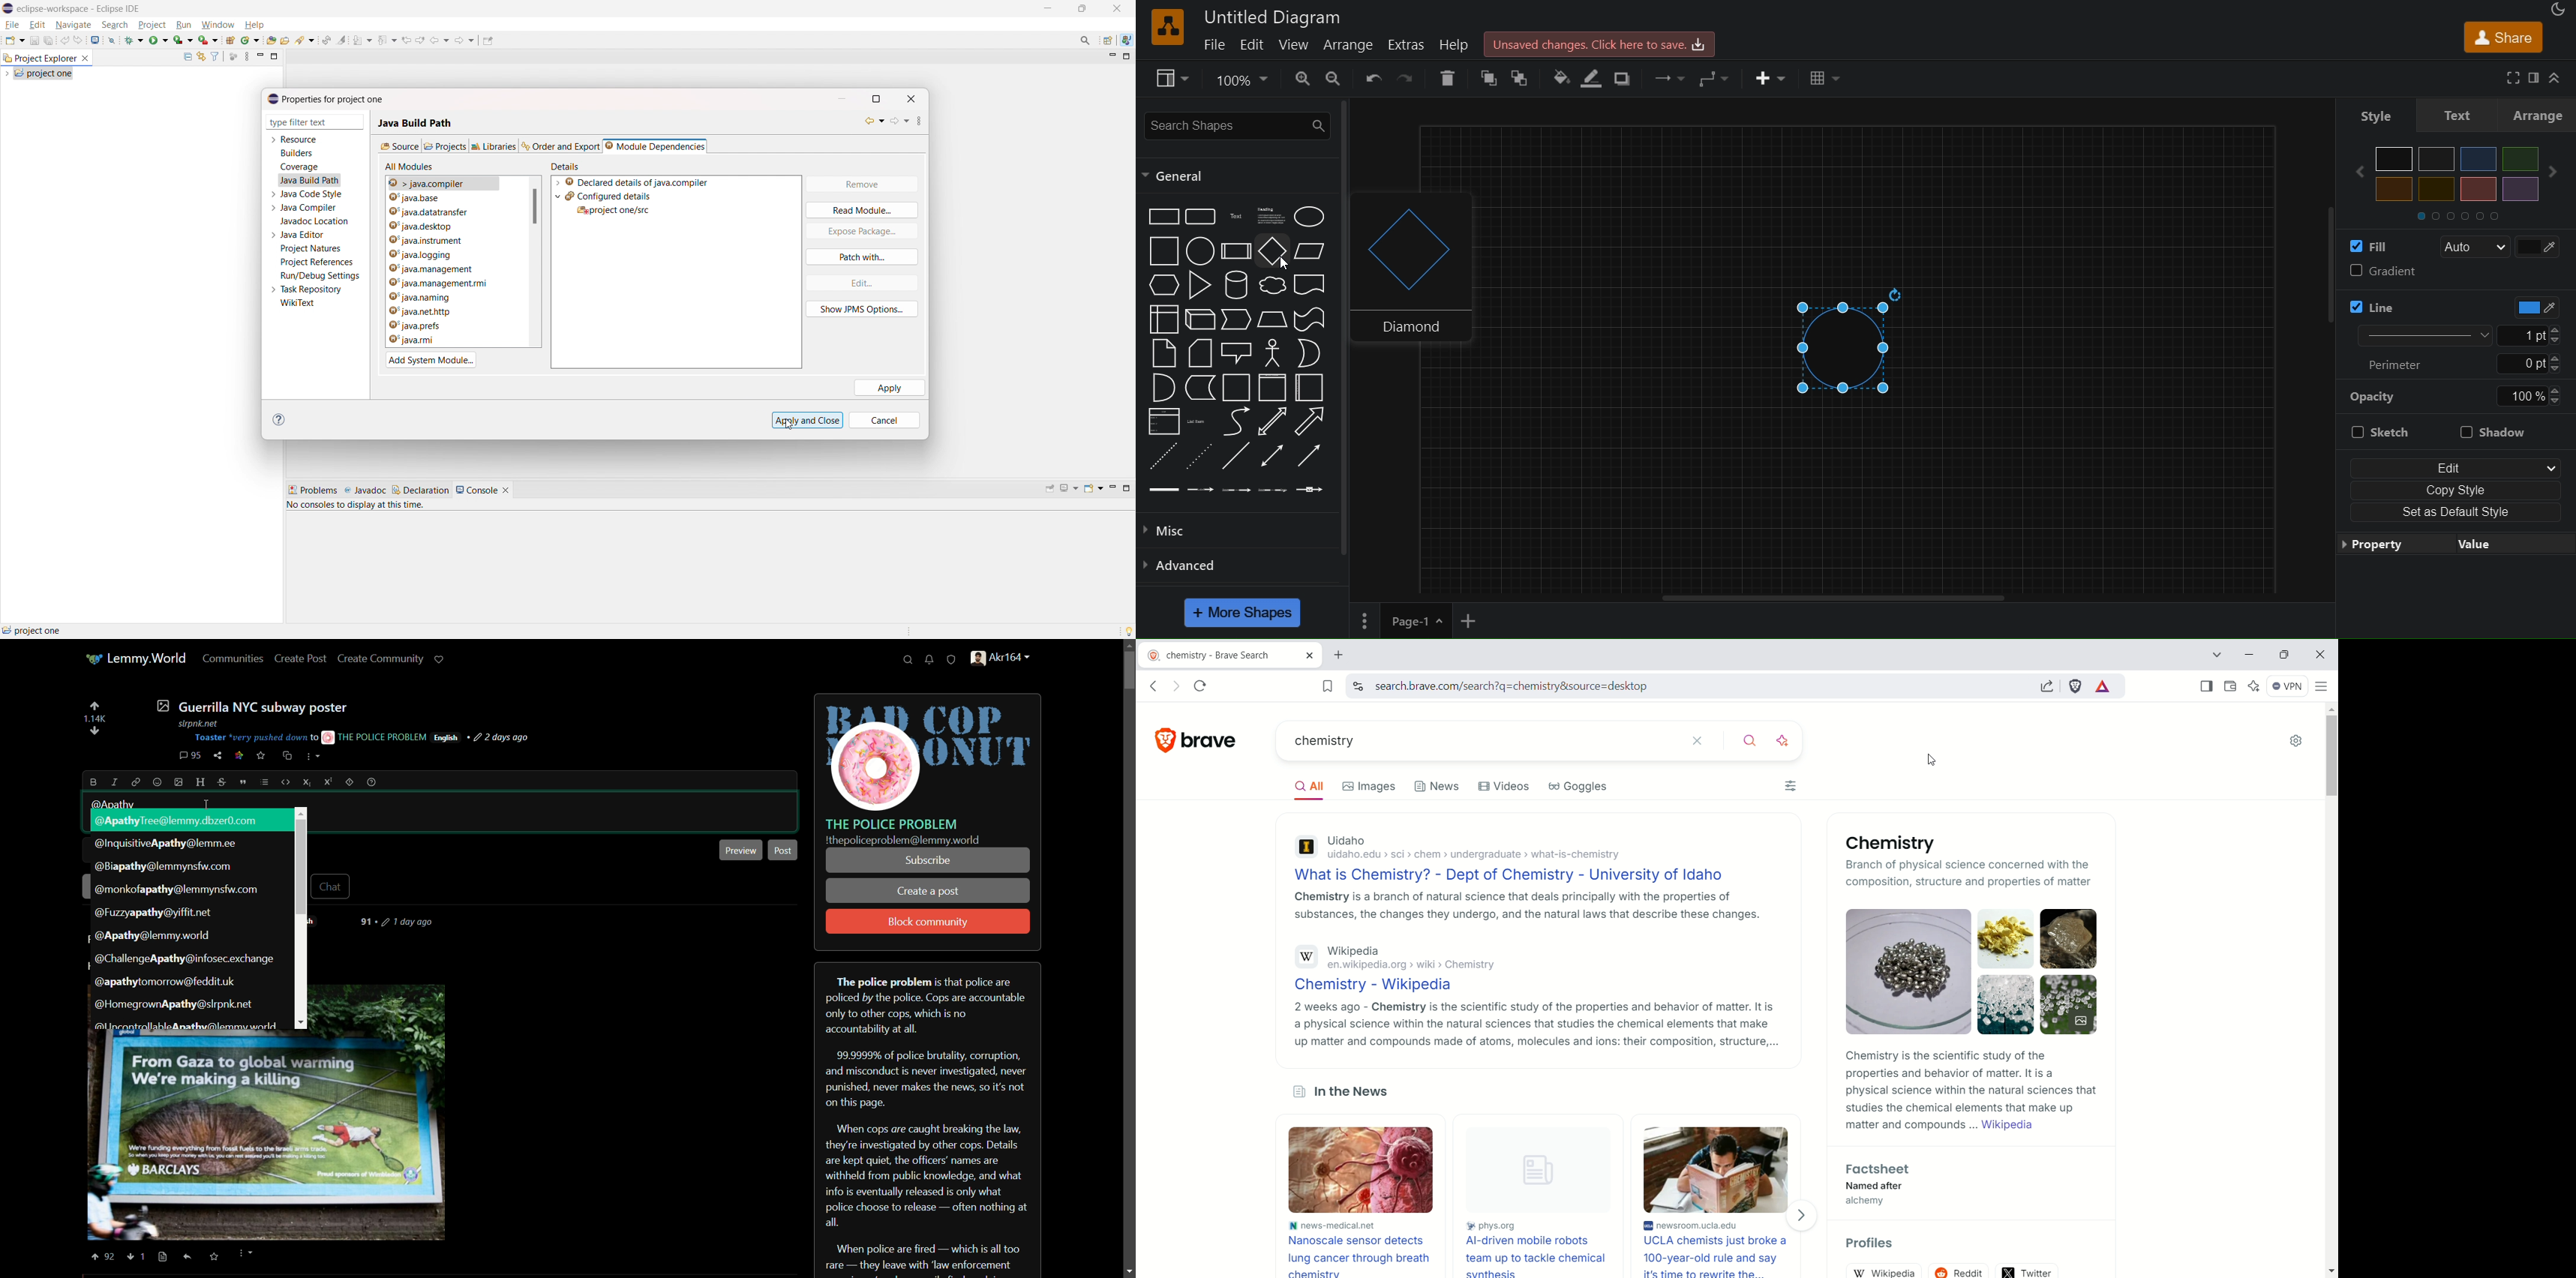 The height and width of the screenshot is (1288, 2576). What do you see at coordinates (1235, 458) in the screenshot?
I see `line` at bounding box center [1235, 458].